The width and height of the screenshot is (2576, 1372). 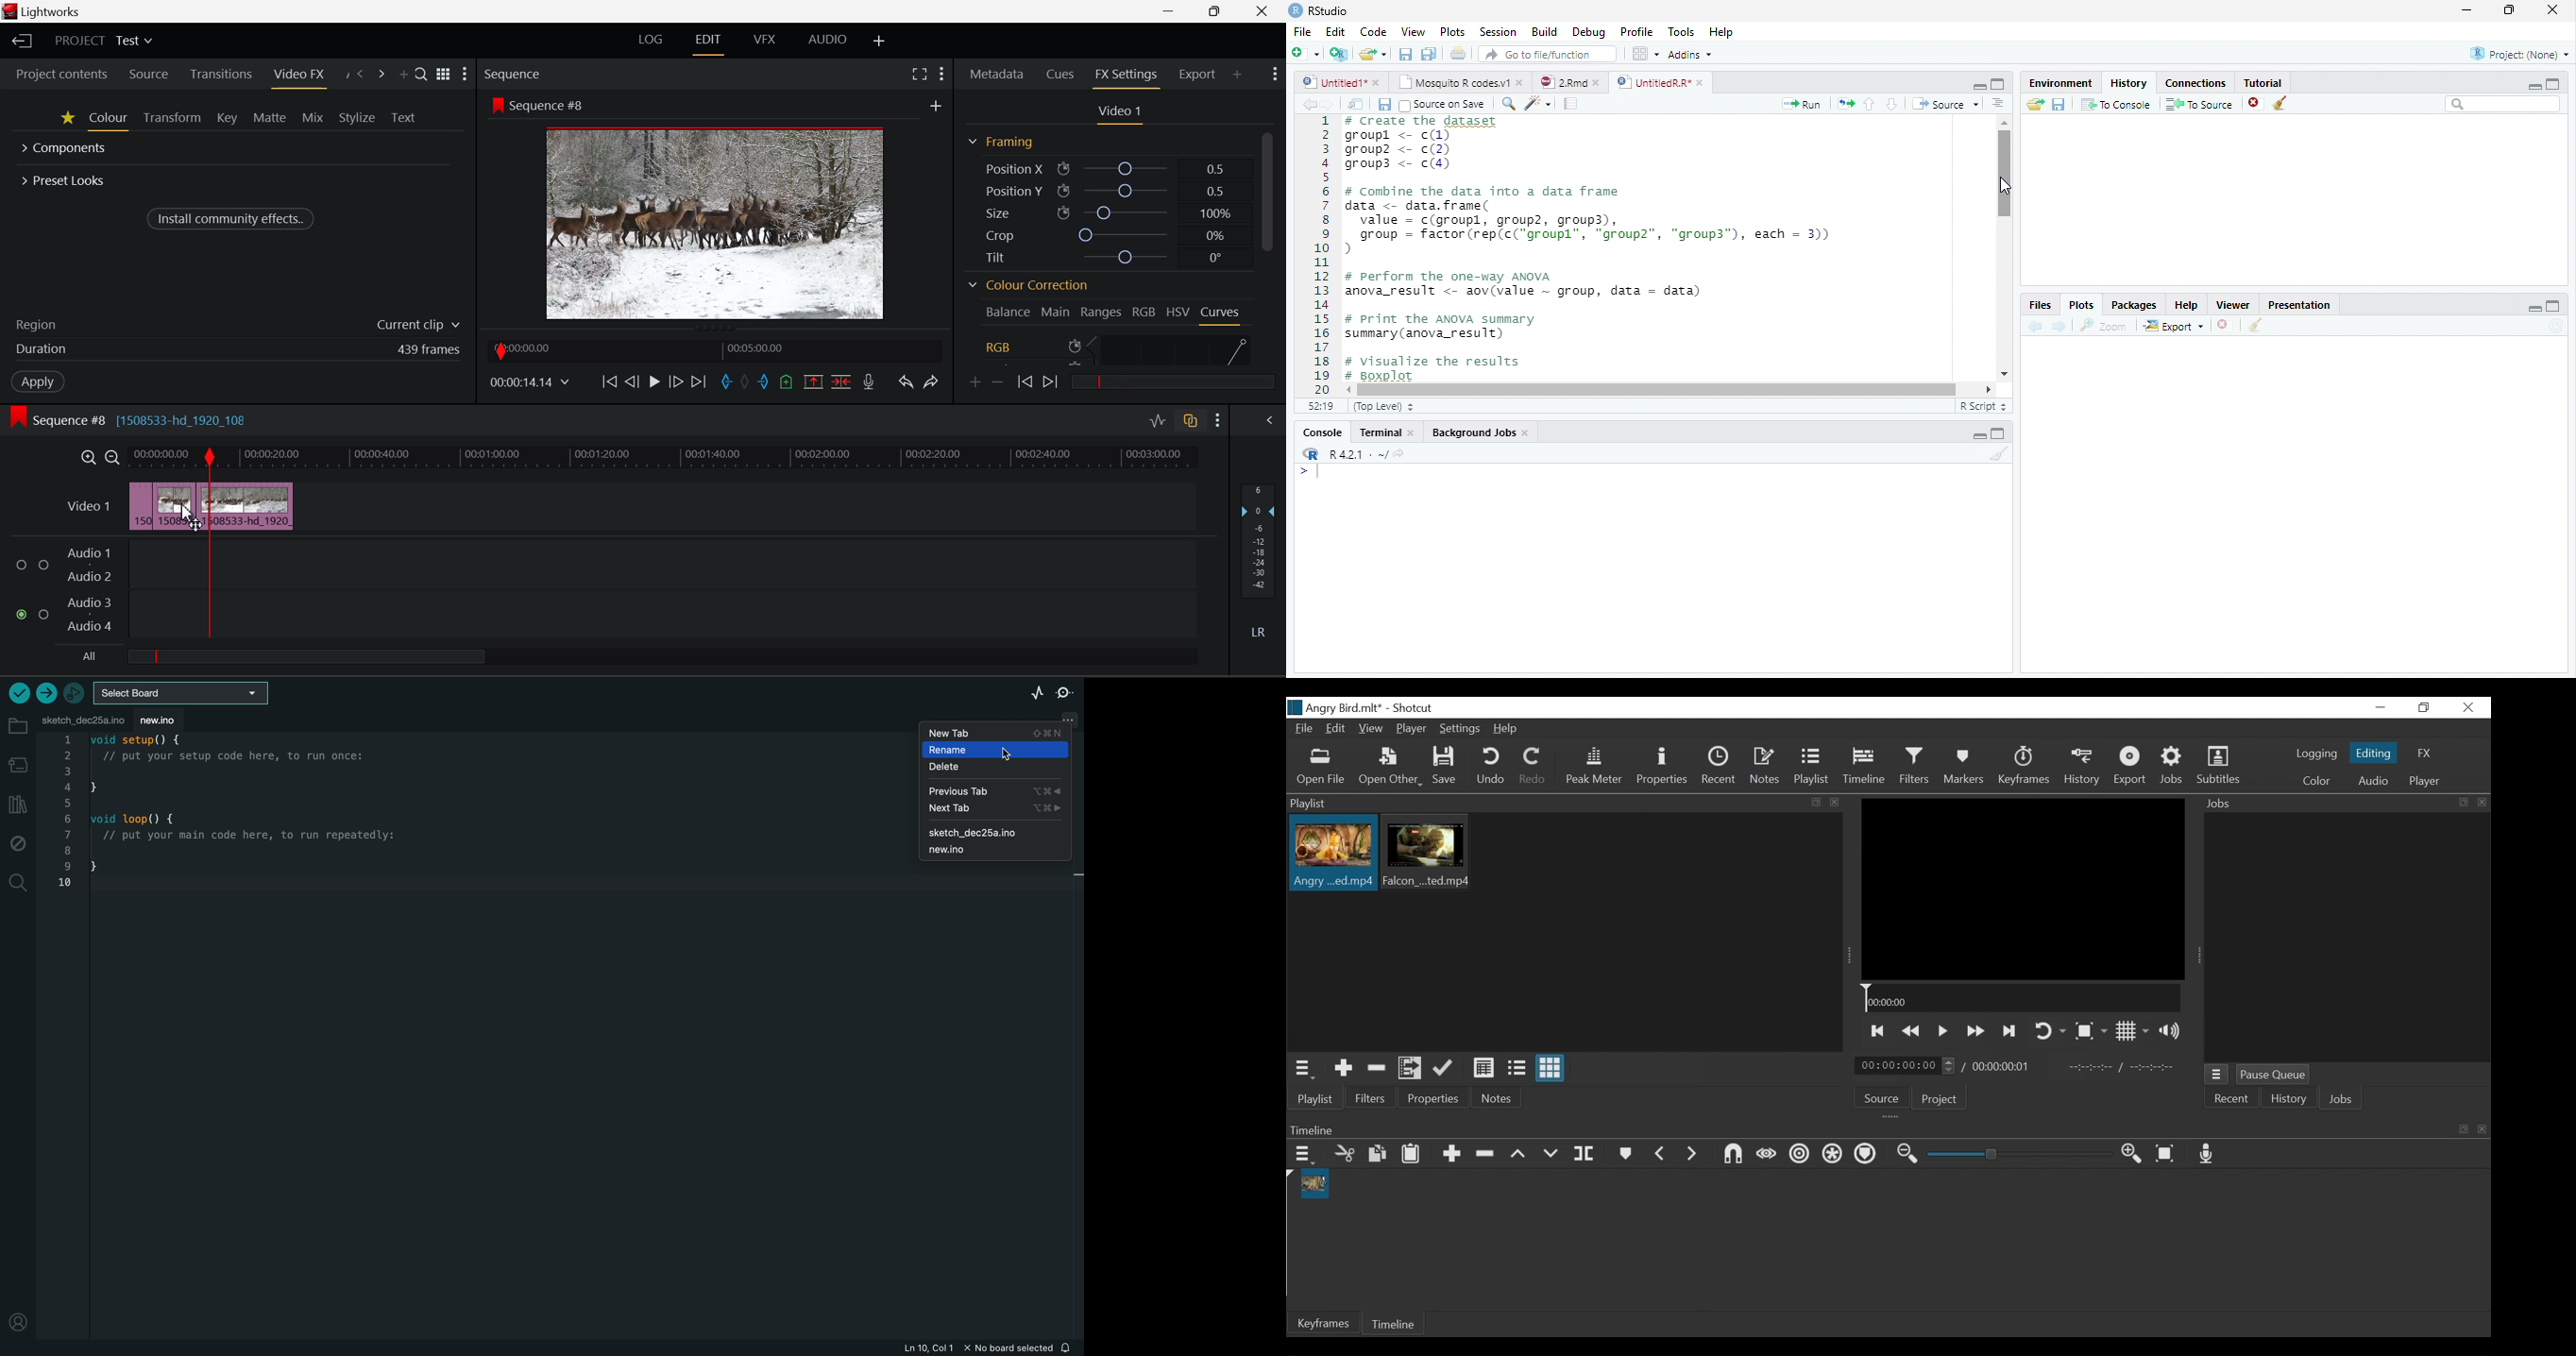 I want to click on Next, so click(x=1335, y=105).